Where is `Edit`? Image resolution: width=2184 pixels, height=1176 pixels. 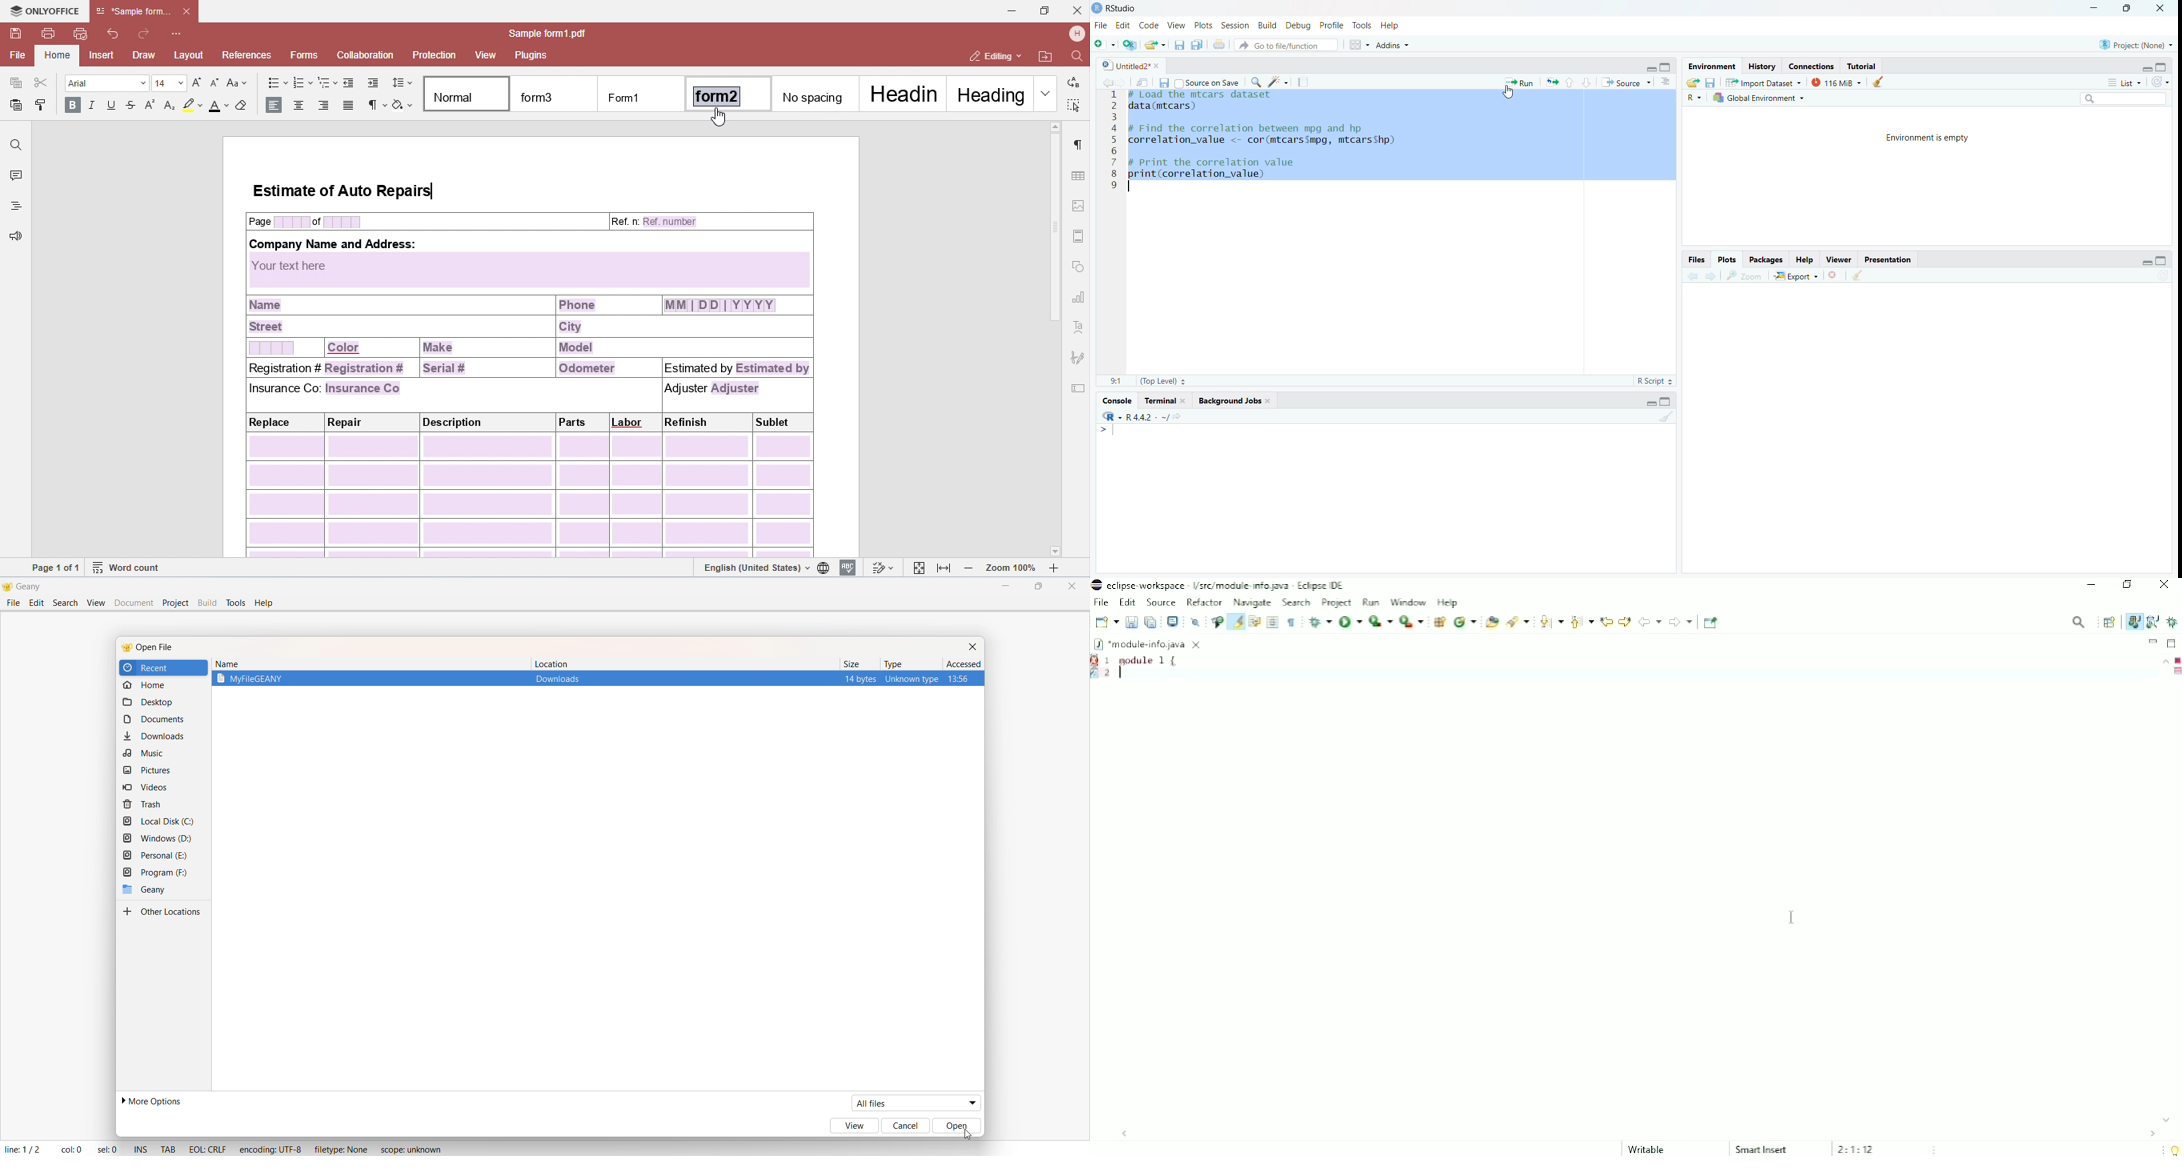
Edit is located at coordinates (1121, 27).